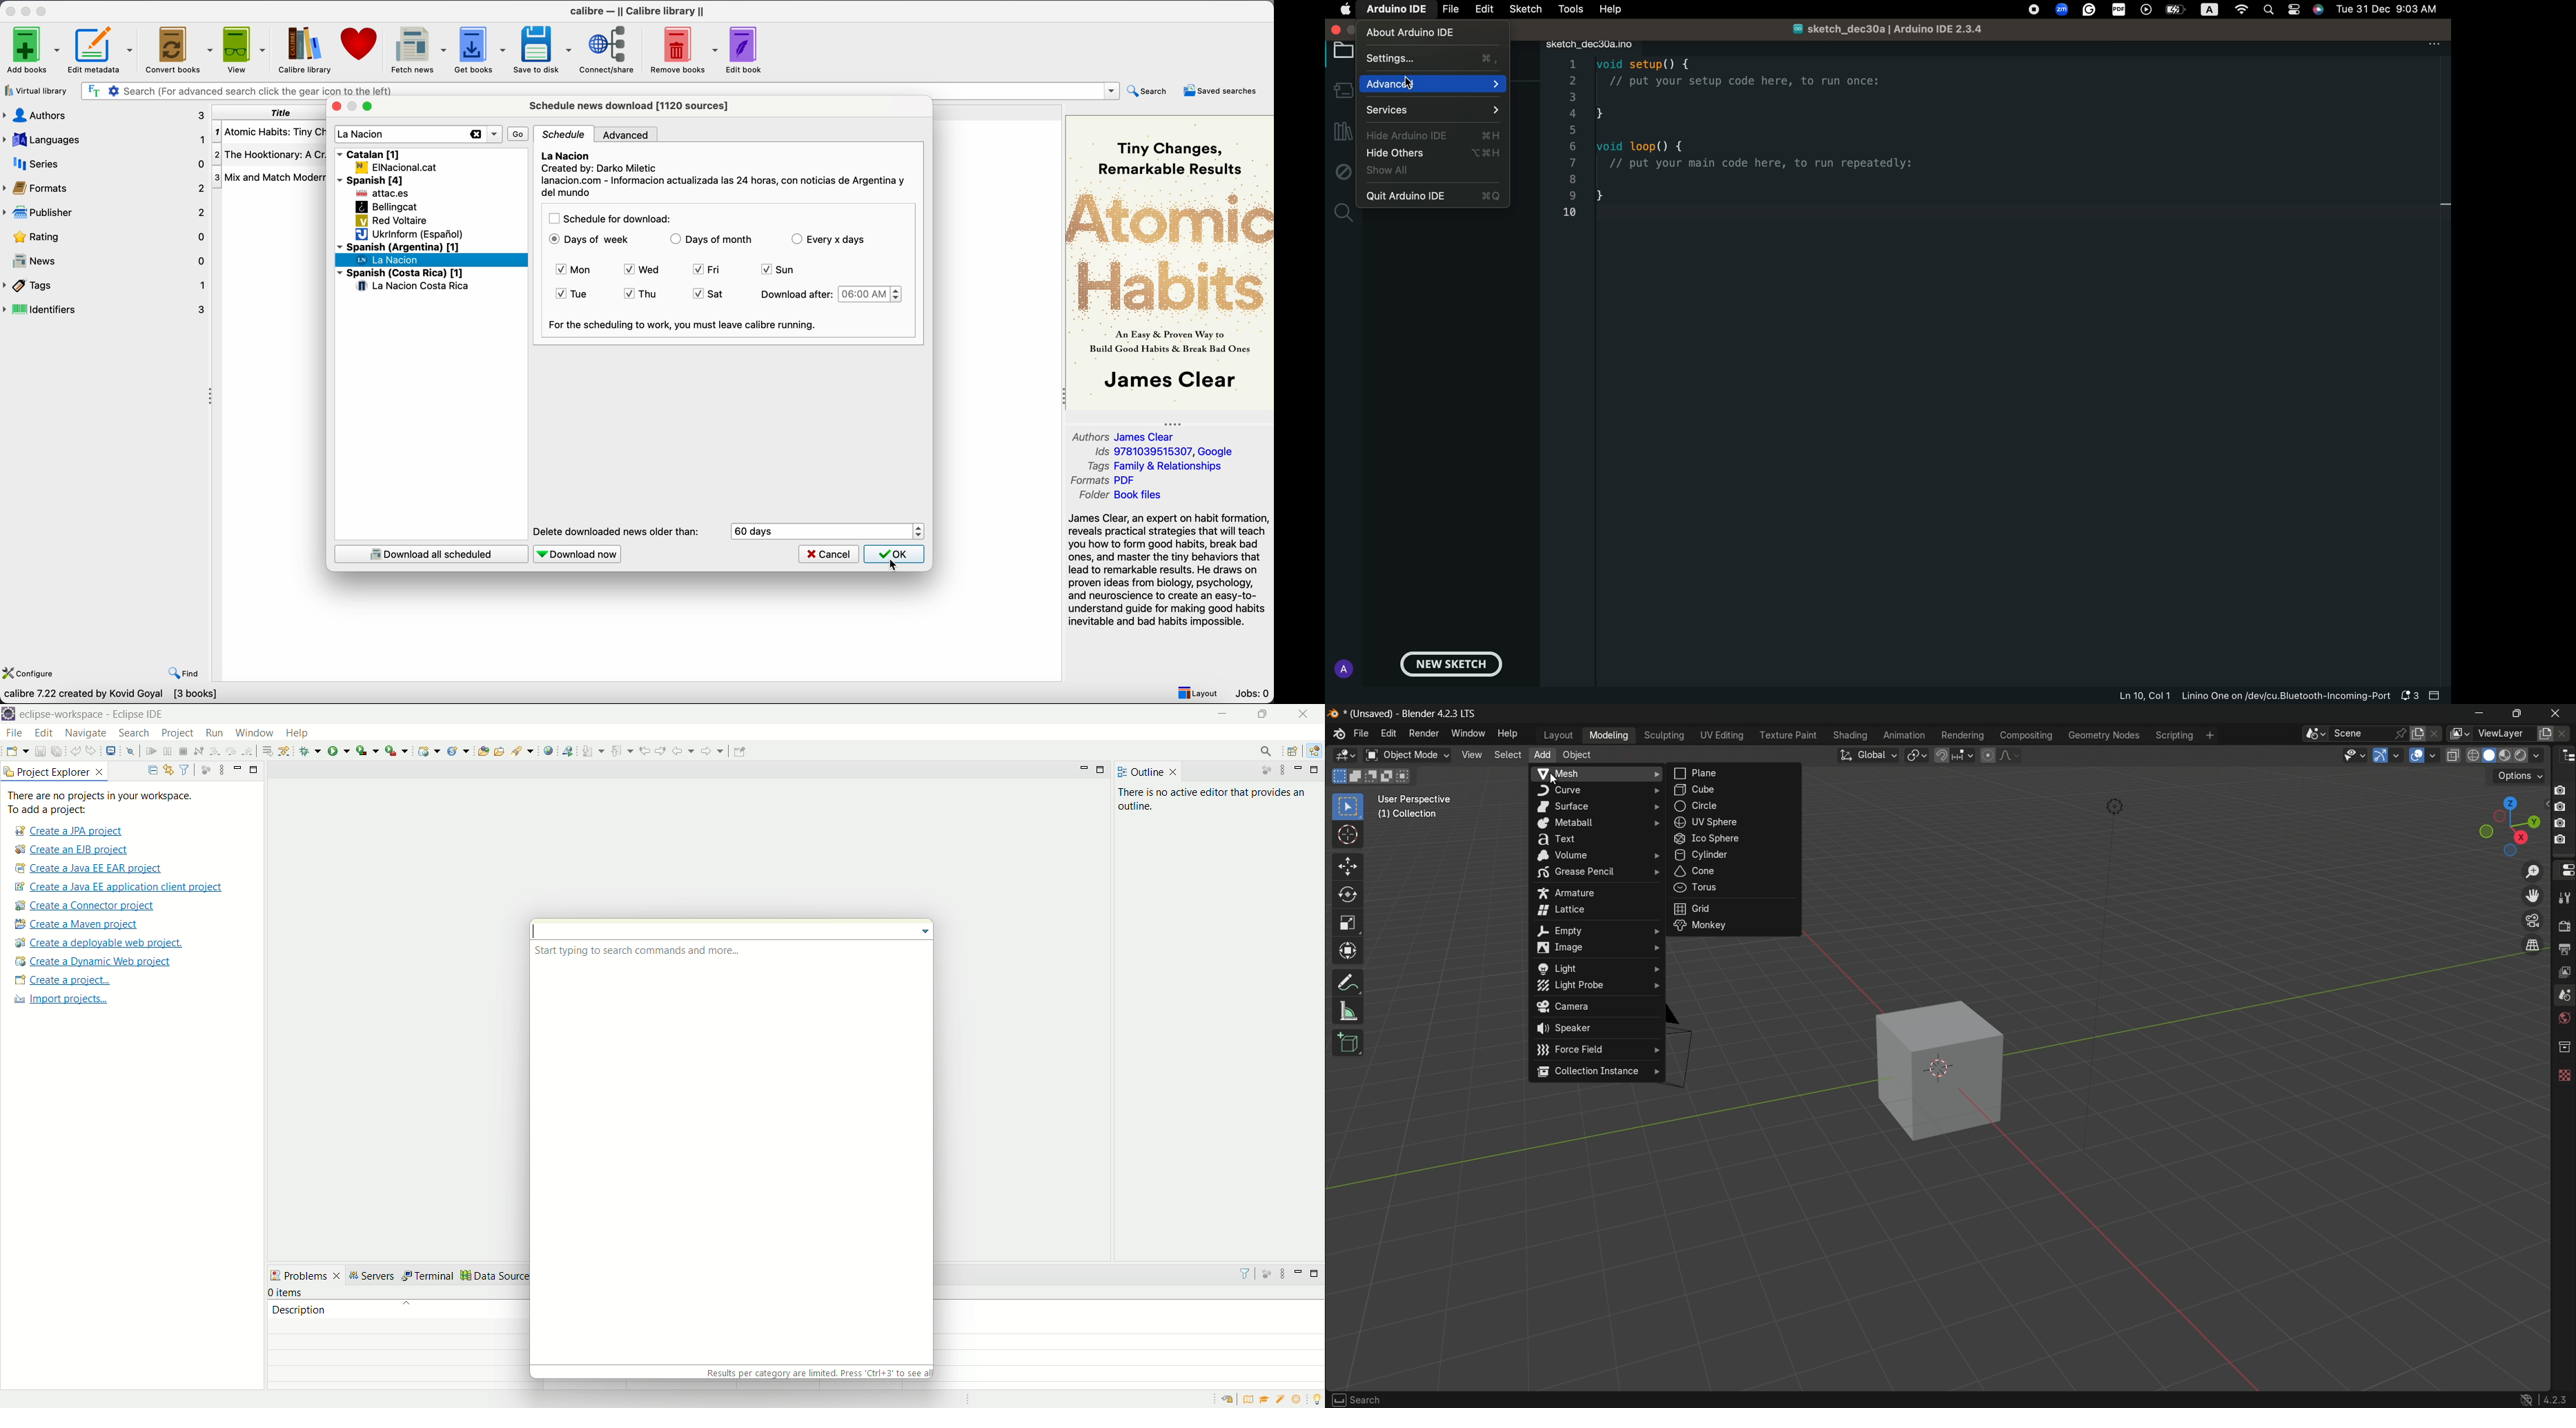 This screenshot has width=2576, height=1428. What do you see at coordinates (410, 235) in the screenshot?
I see `Ukrinform (Español)` at bounding box center [410, 235].